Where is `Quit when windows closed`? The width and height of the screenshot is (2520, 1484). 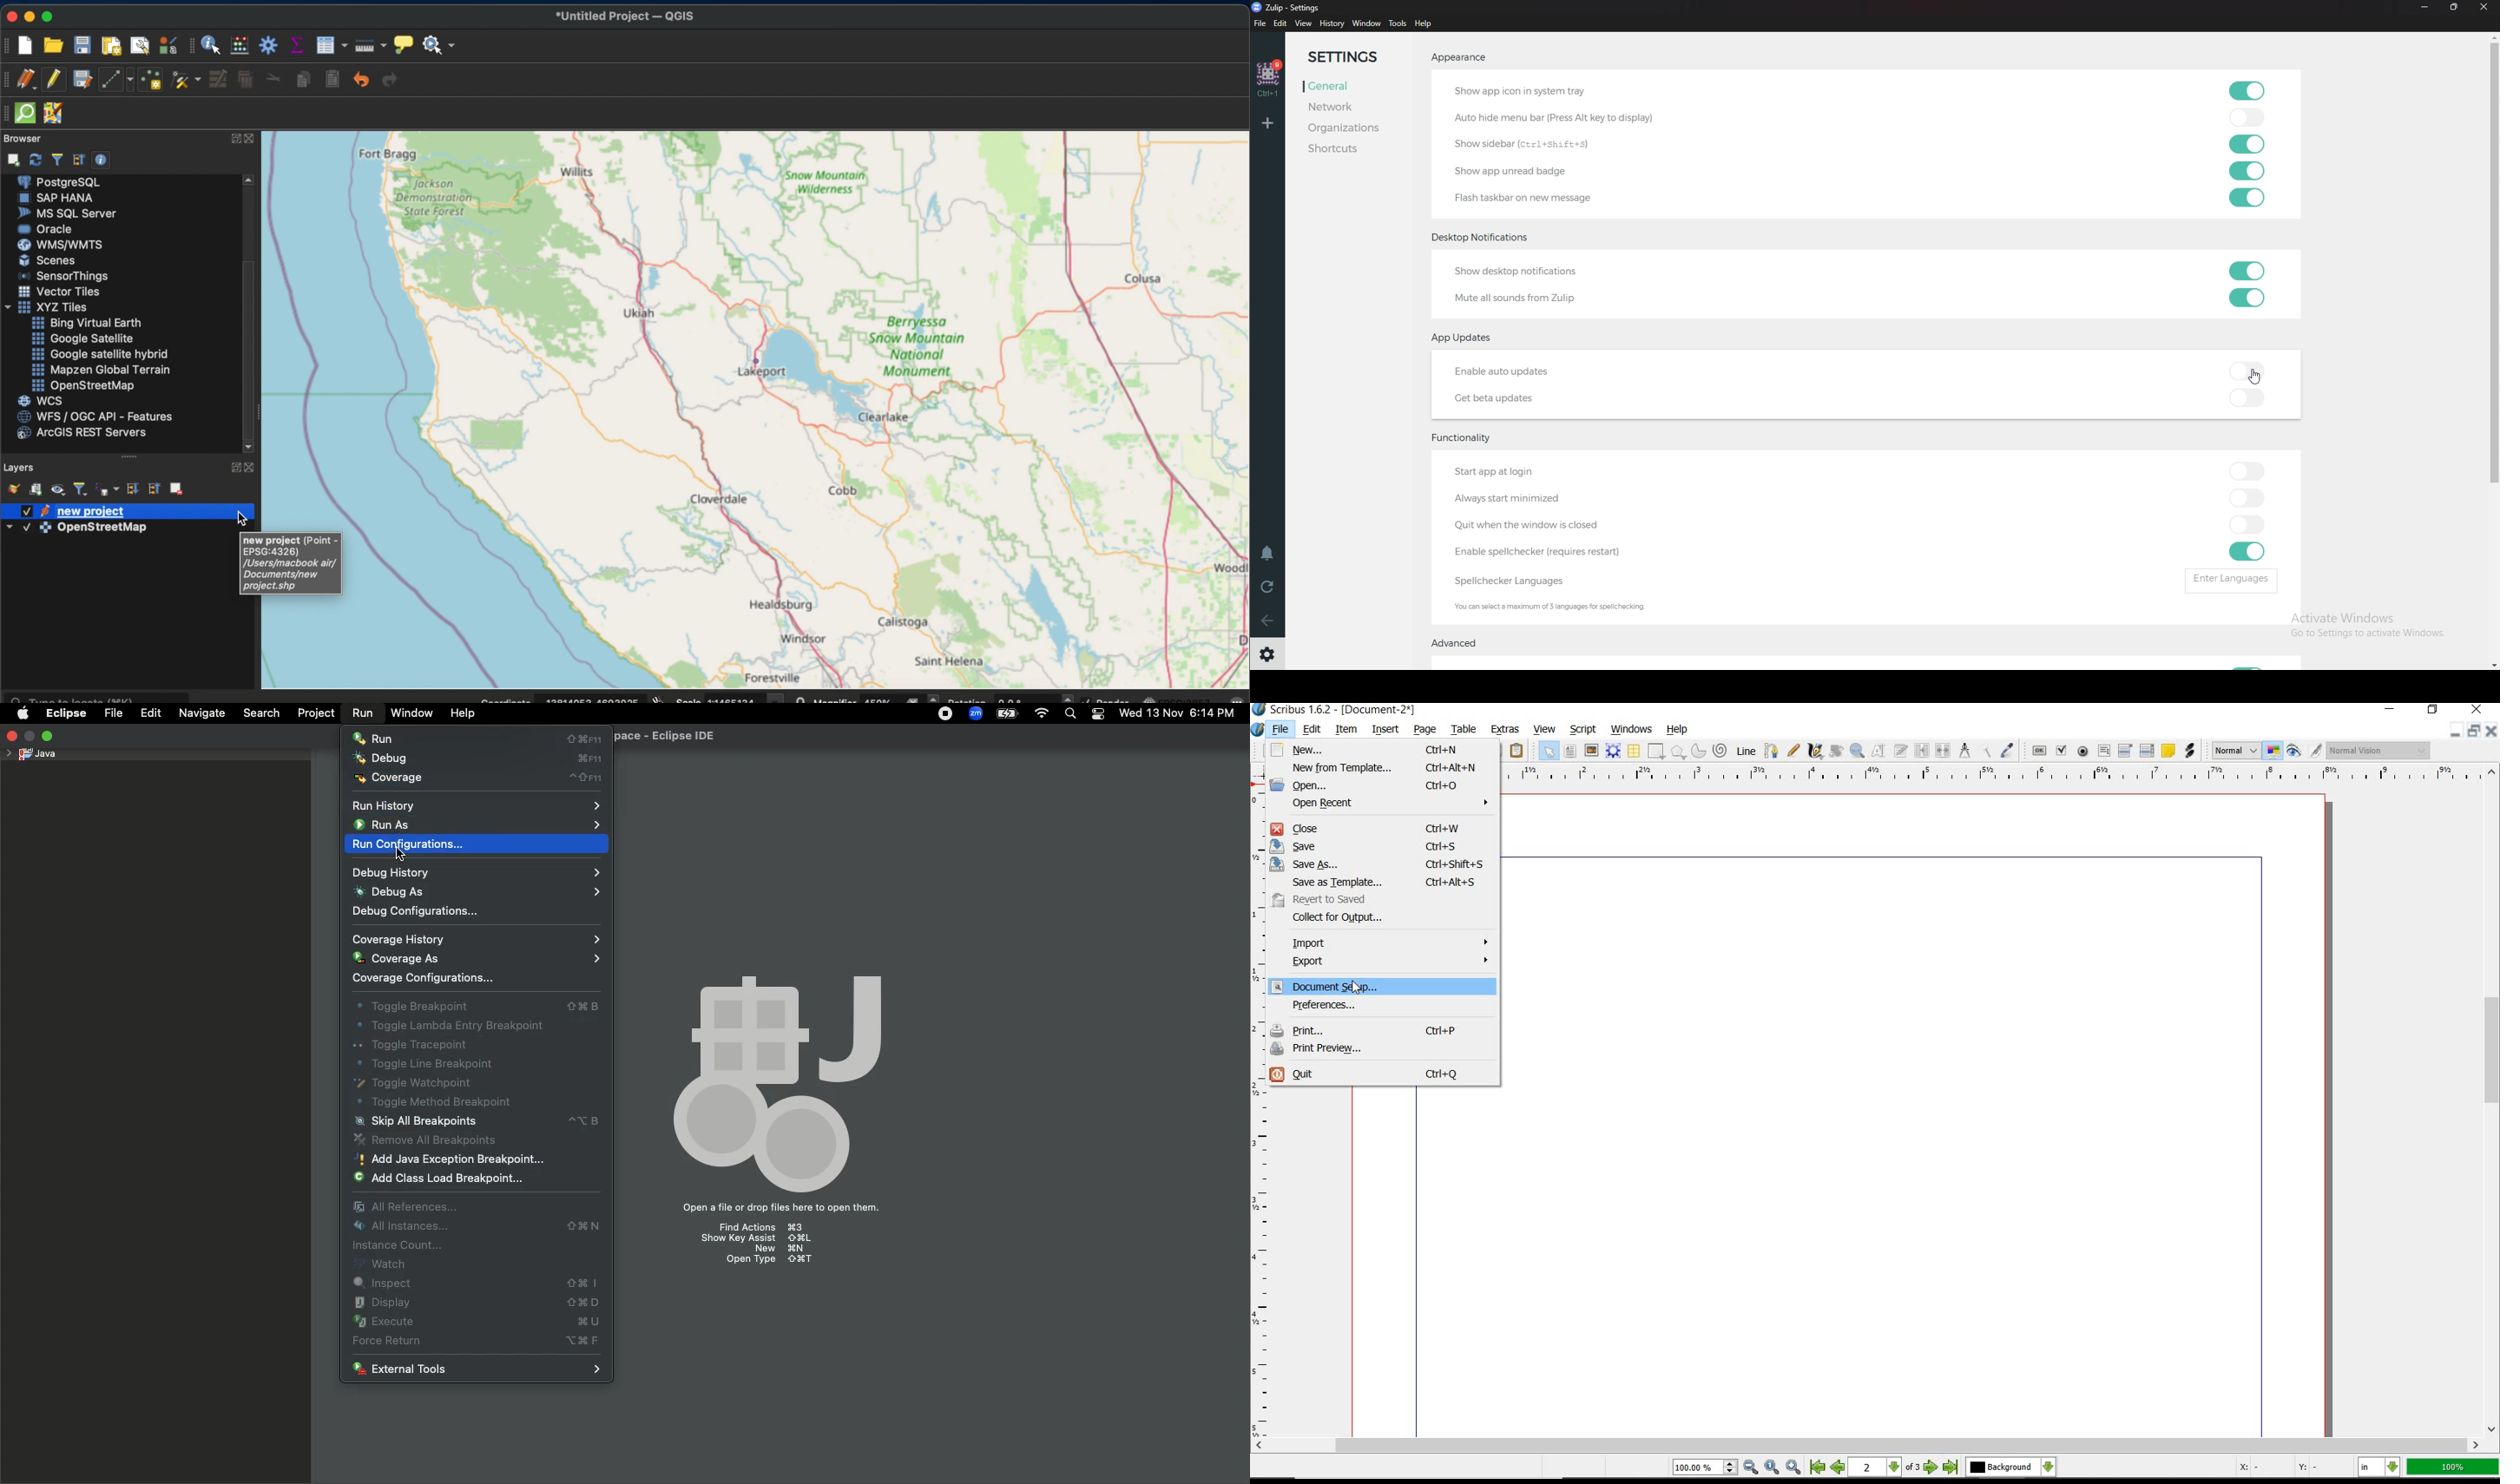
Quit when windows closed is located at coordinates (1556, 526).